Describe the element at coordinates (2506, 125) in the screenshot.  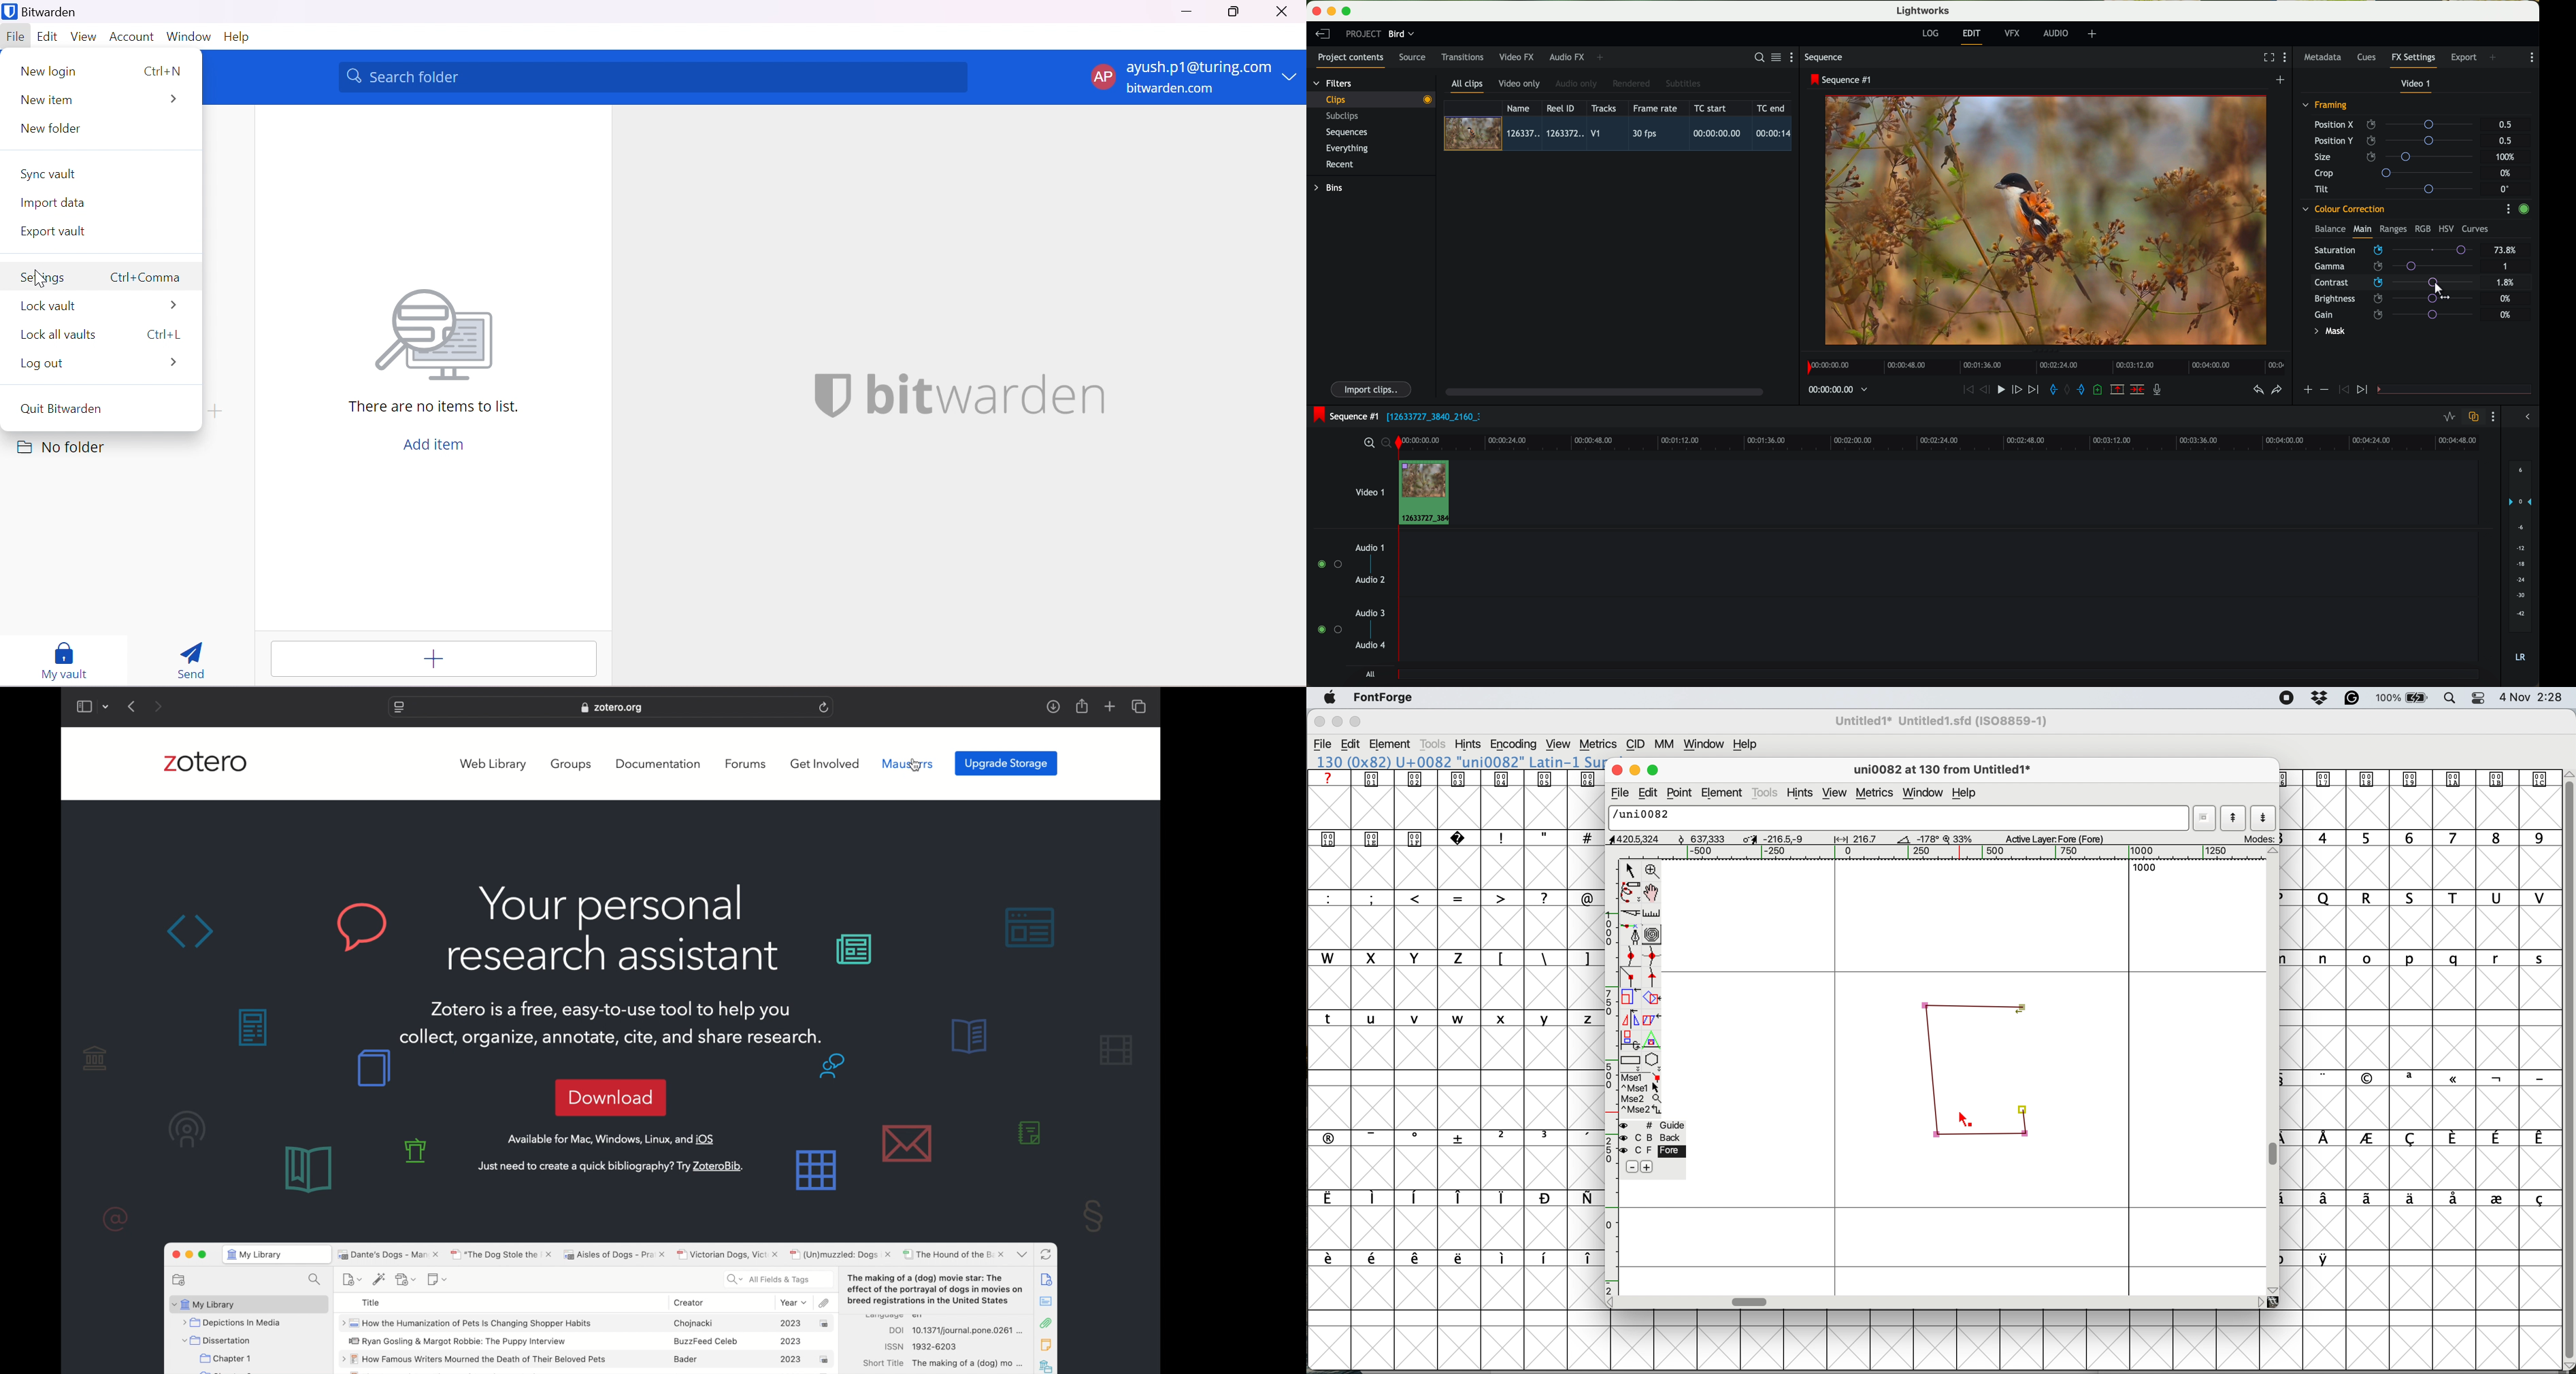
I see `0.5` at that location.